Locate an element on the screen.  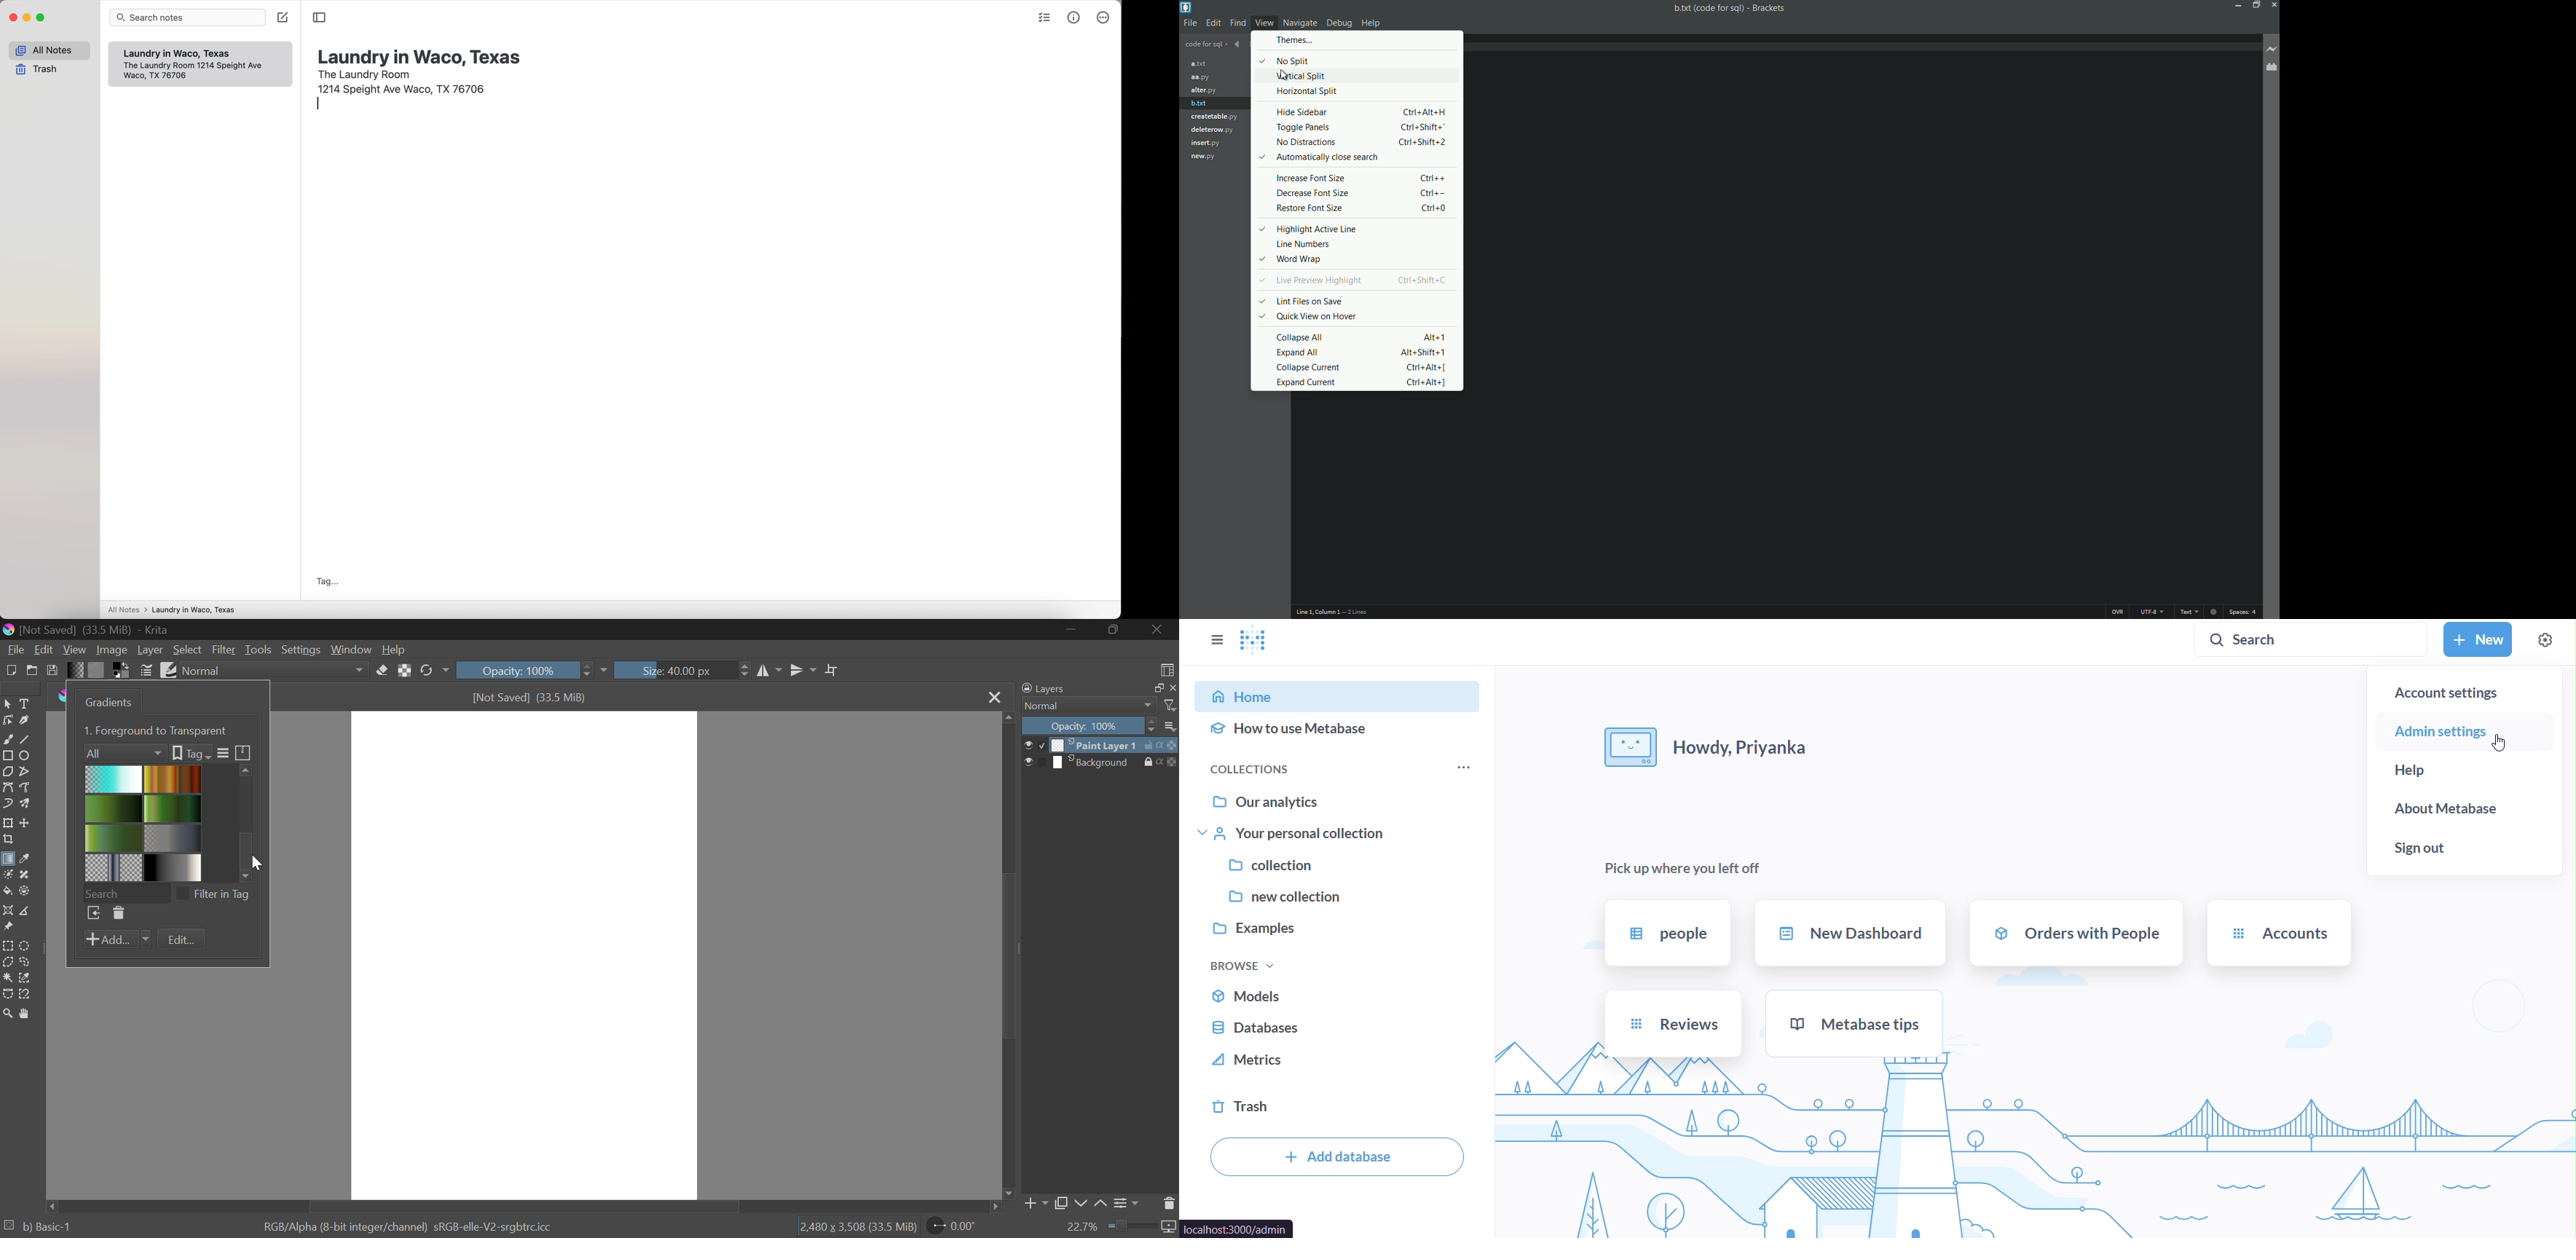
filter is located at coordinates (1171, 706).